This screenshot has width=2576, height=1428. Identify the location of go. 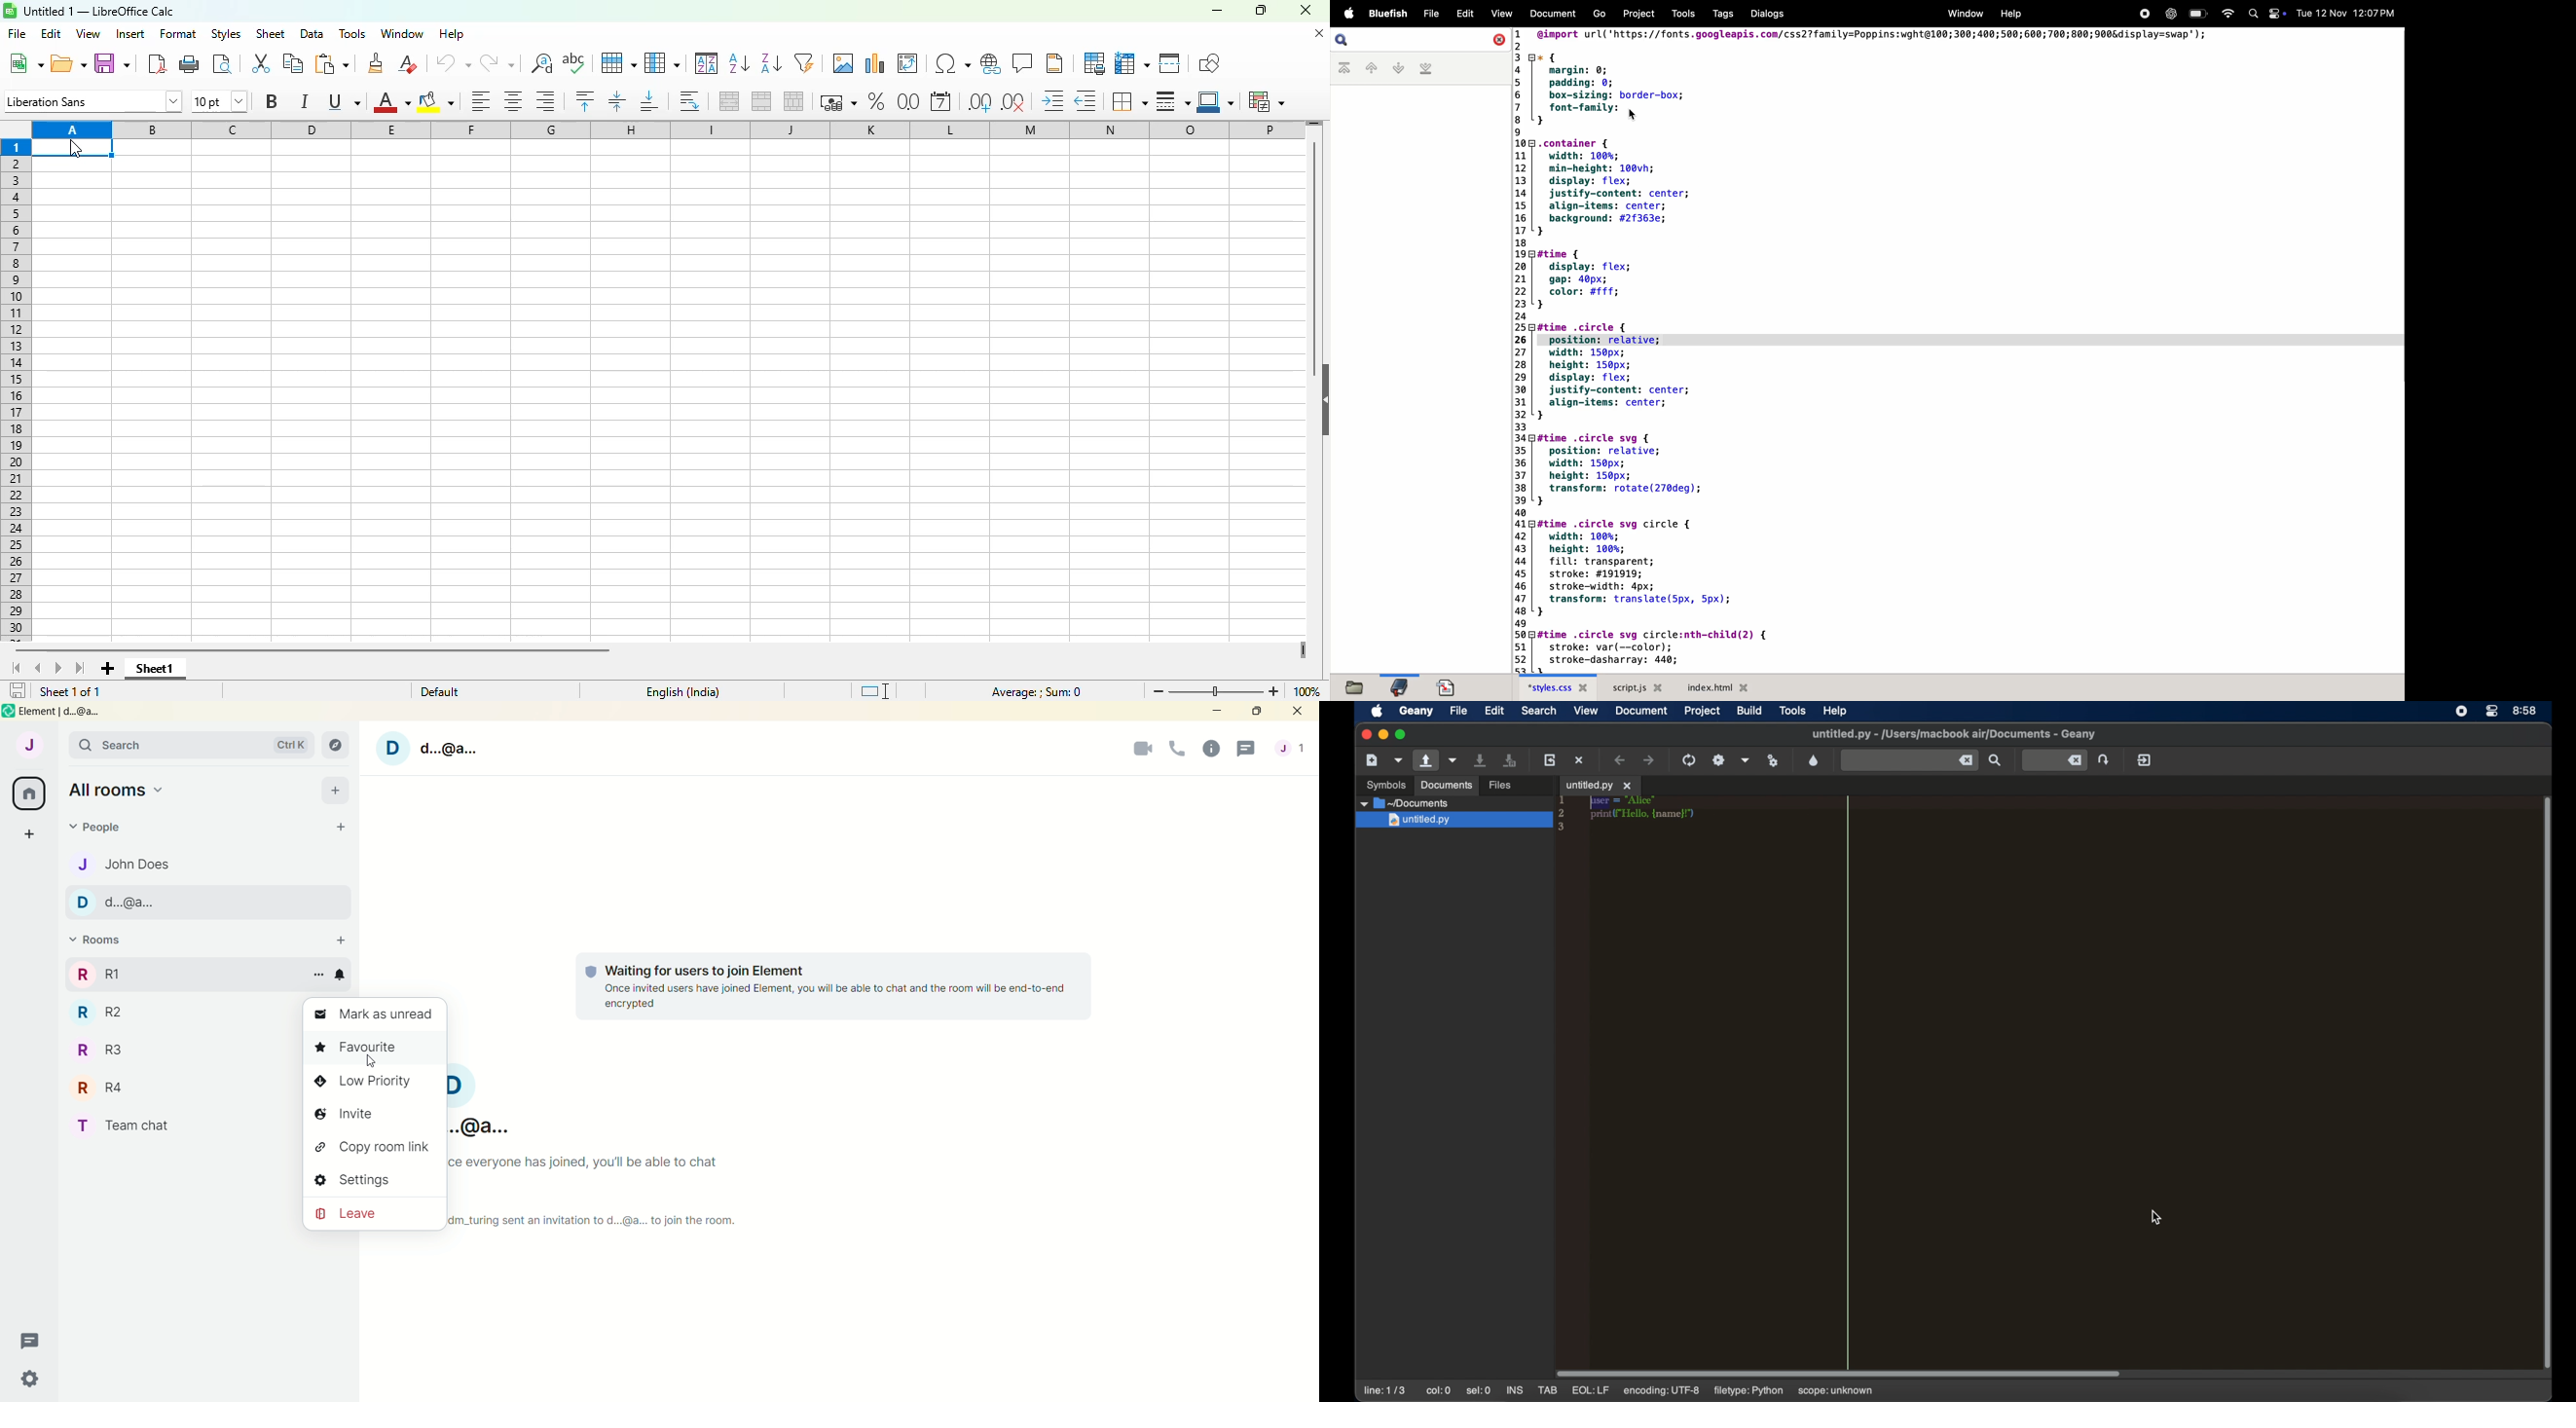
(1600, 15).